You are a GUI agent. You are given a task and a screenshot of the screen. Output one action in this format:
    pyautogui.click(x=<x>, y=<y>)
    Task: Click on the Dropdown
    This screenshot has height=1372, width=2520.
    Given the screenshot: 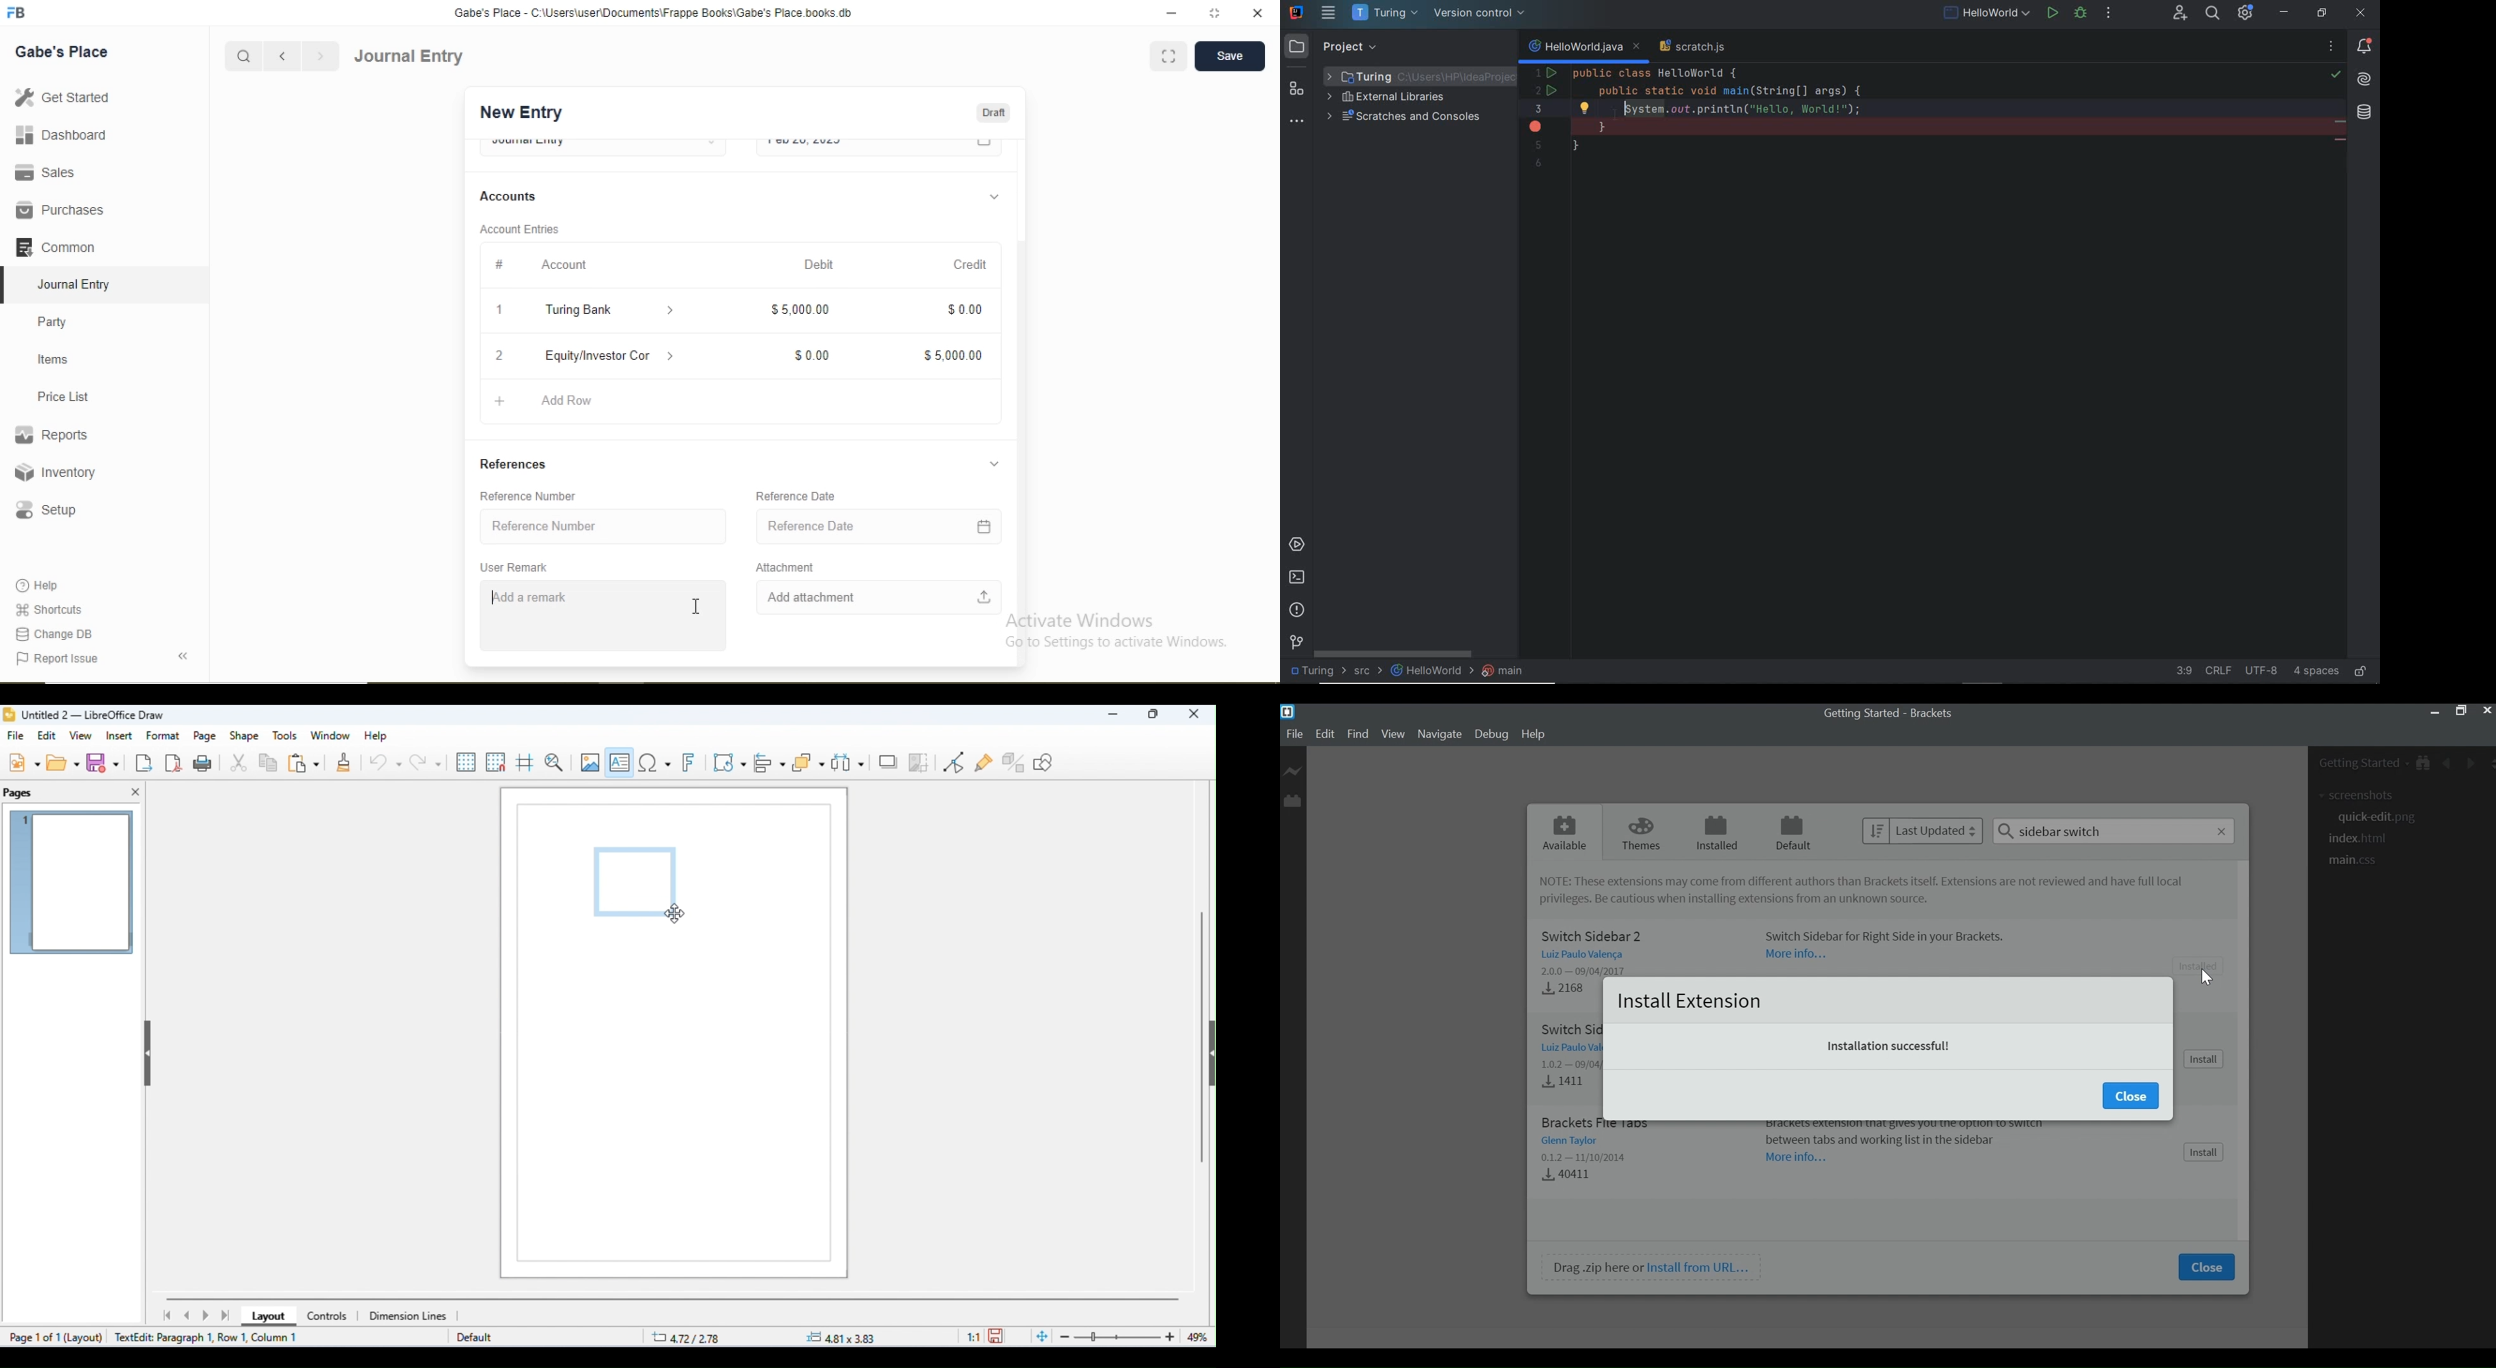 What is the action you would take?
    pyautogui.click(x=994, y=464)
    